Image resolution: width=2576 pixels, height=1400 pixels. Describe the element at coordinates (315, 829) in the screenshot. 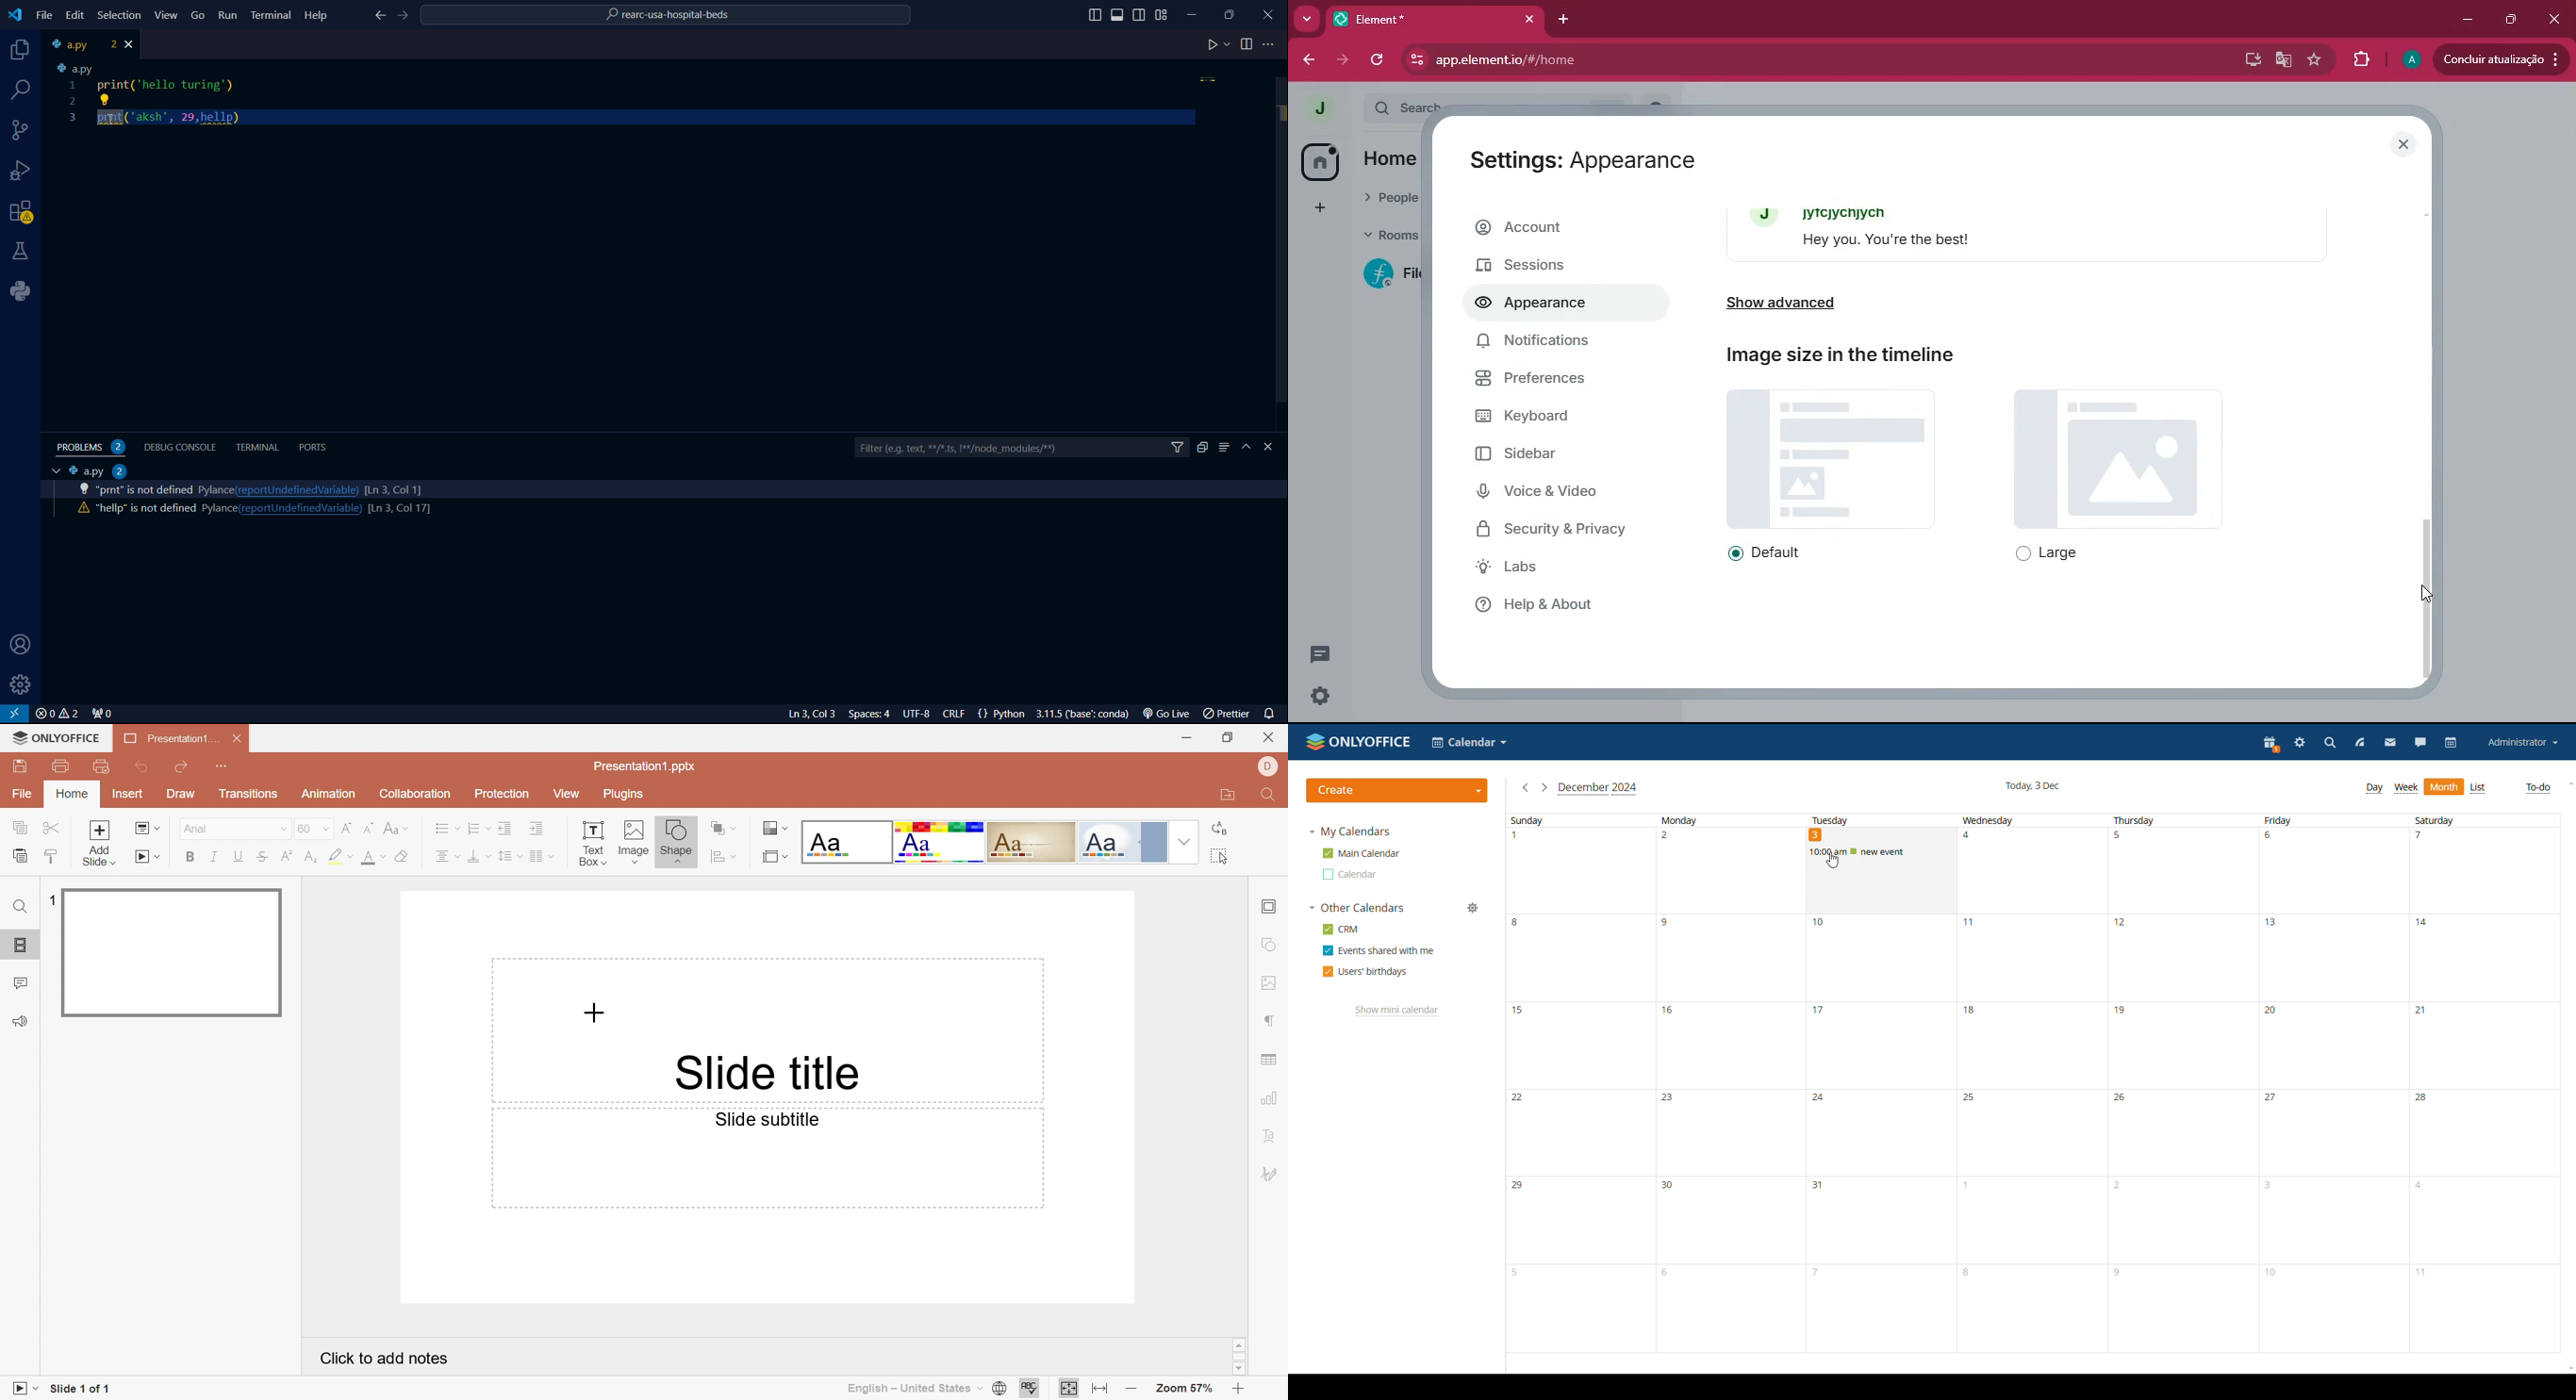

I see `Font size` at that location.